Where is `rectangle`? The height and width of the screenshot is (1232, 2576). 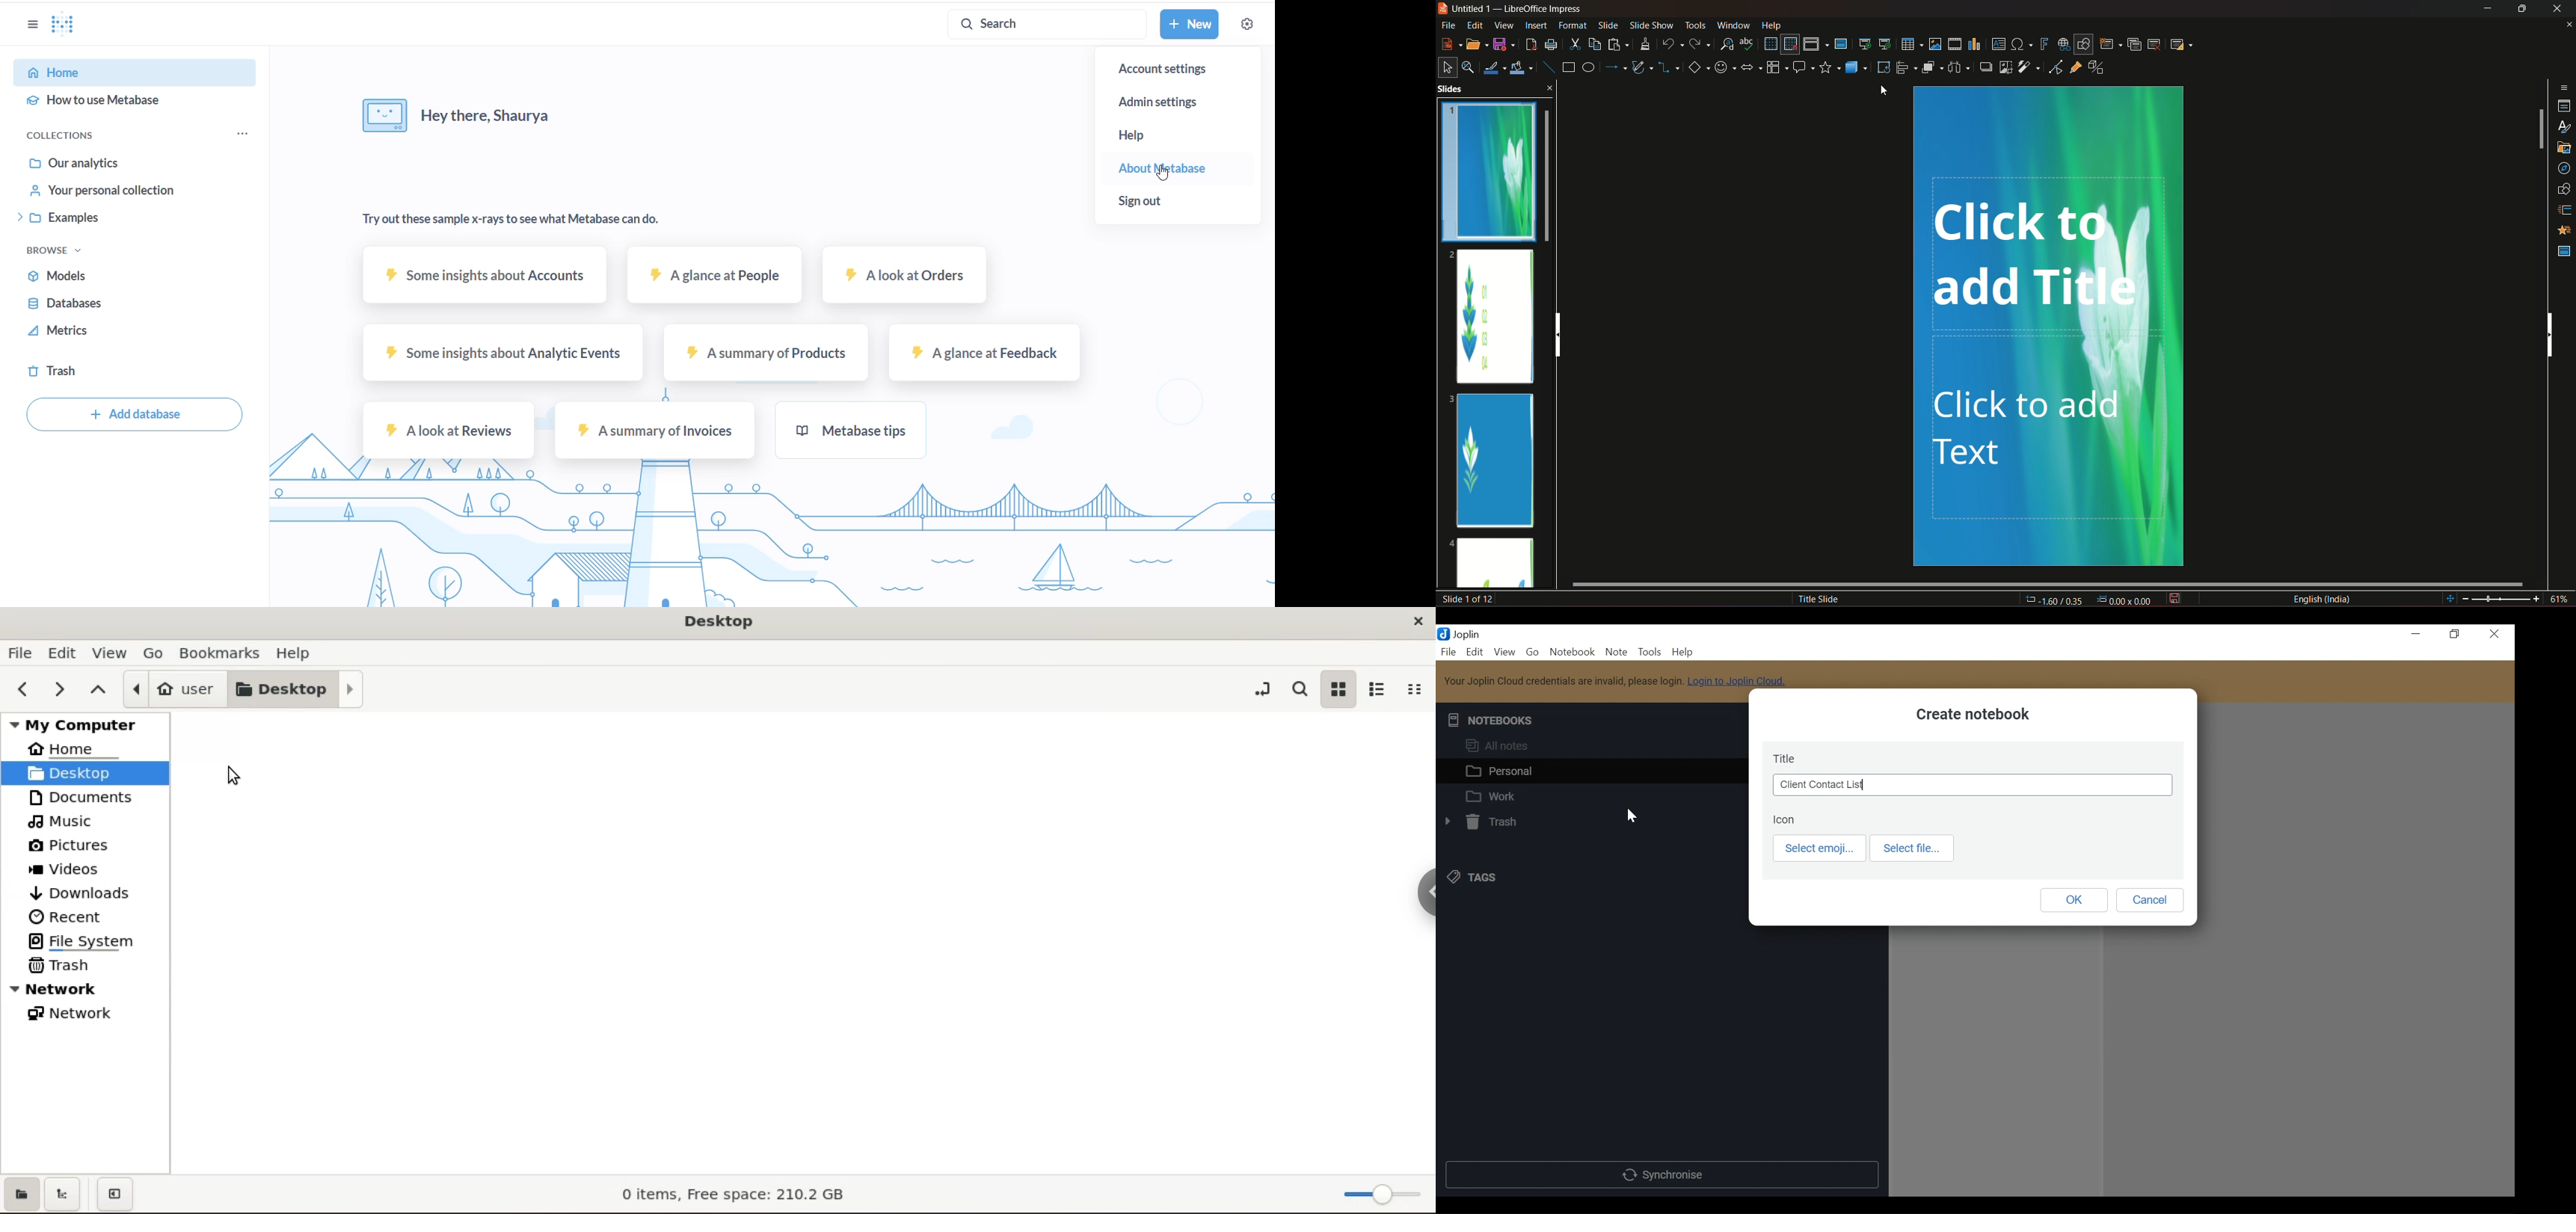 rectangle is located at coordinates (1567, 68).